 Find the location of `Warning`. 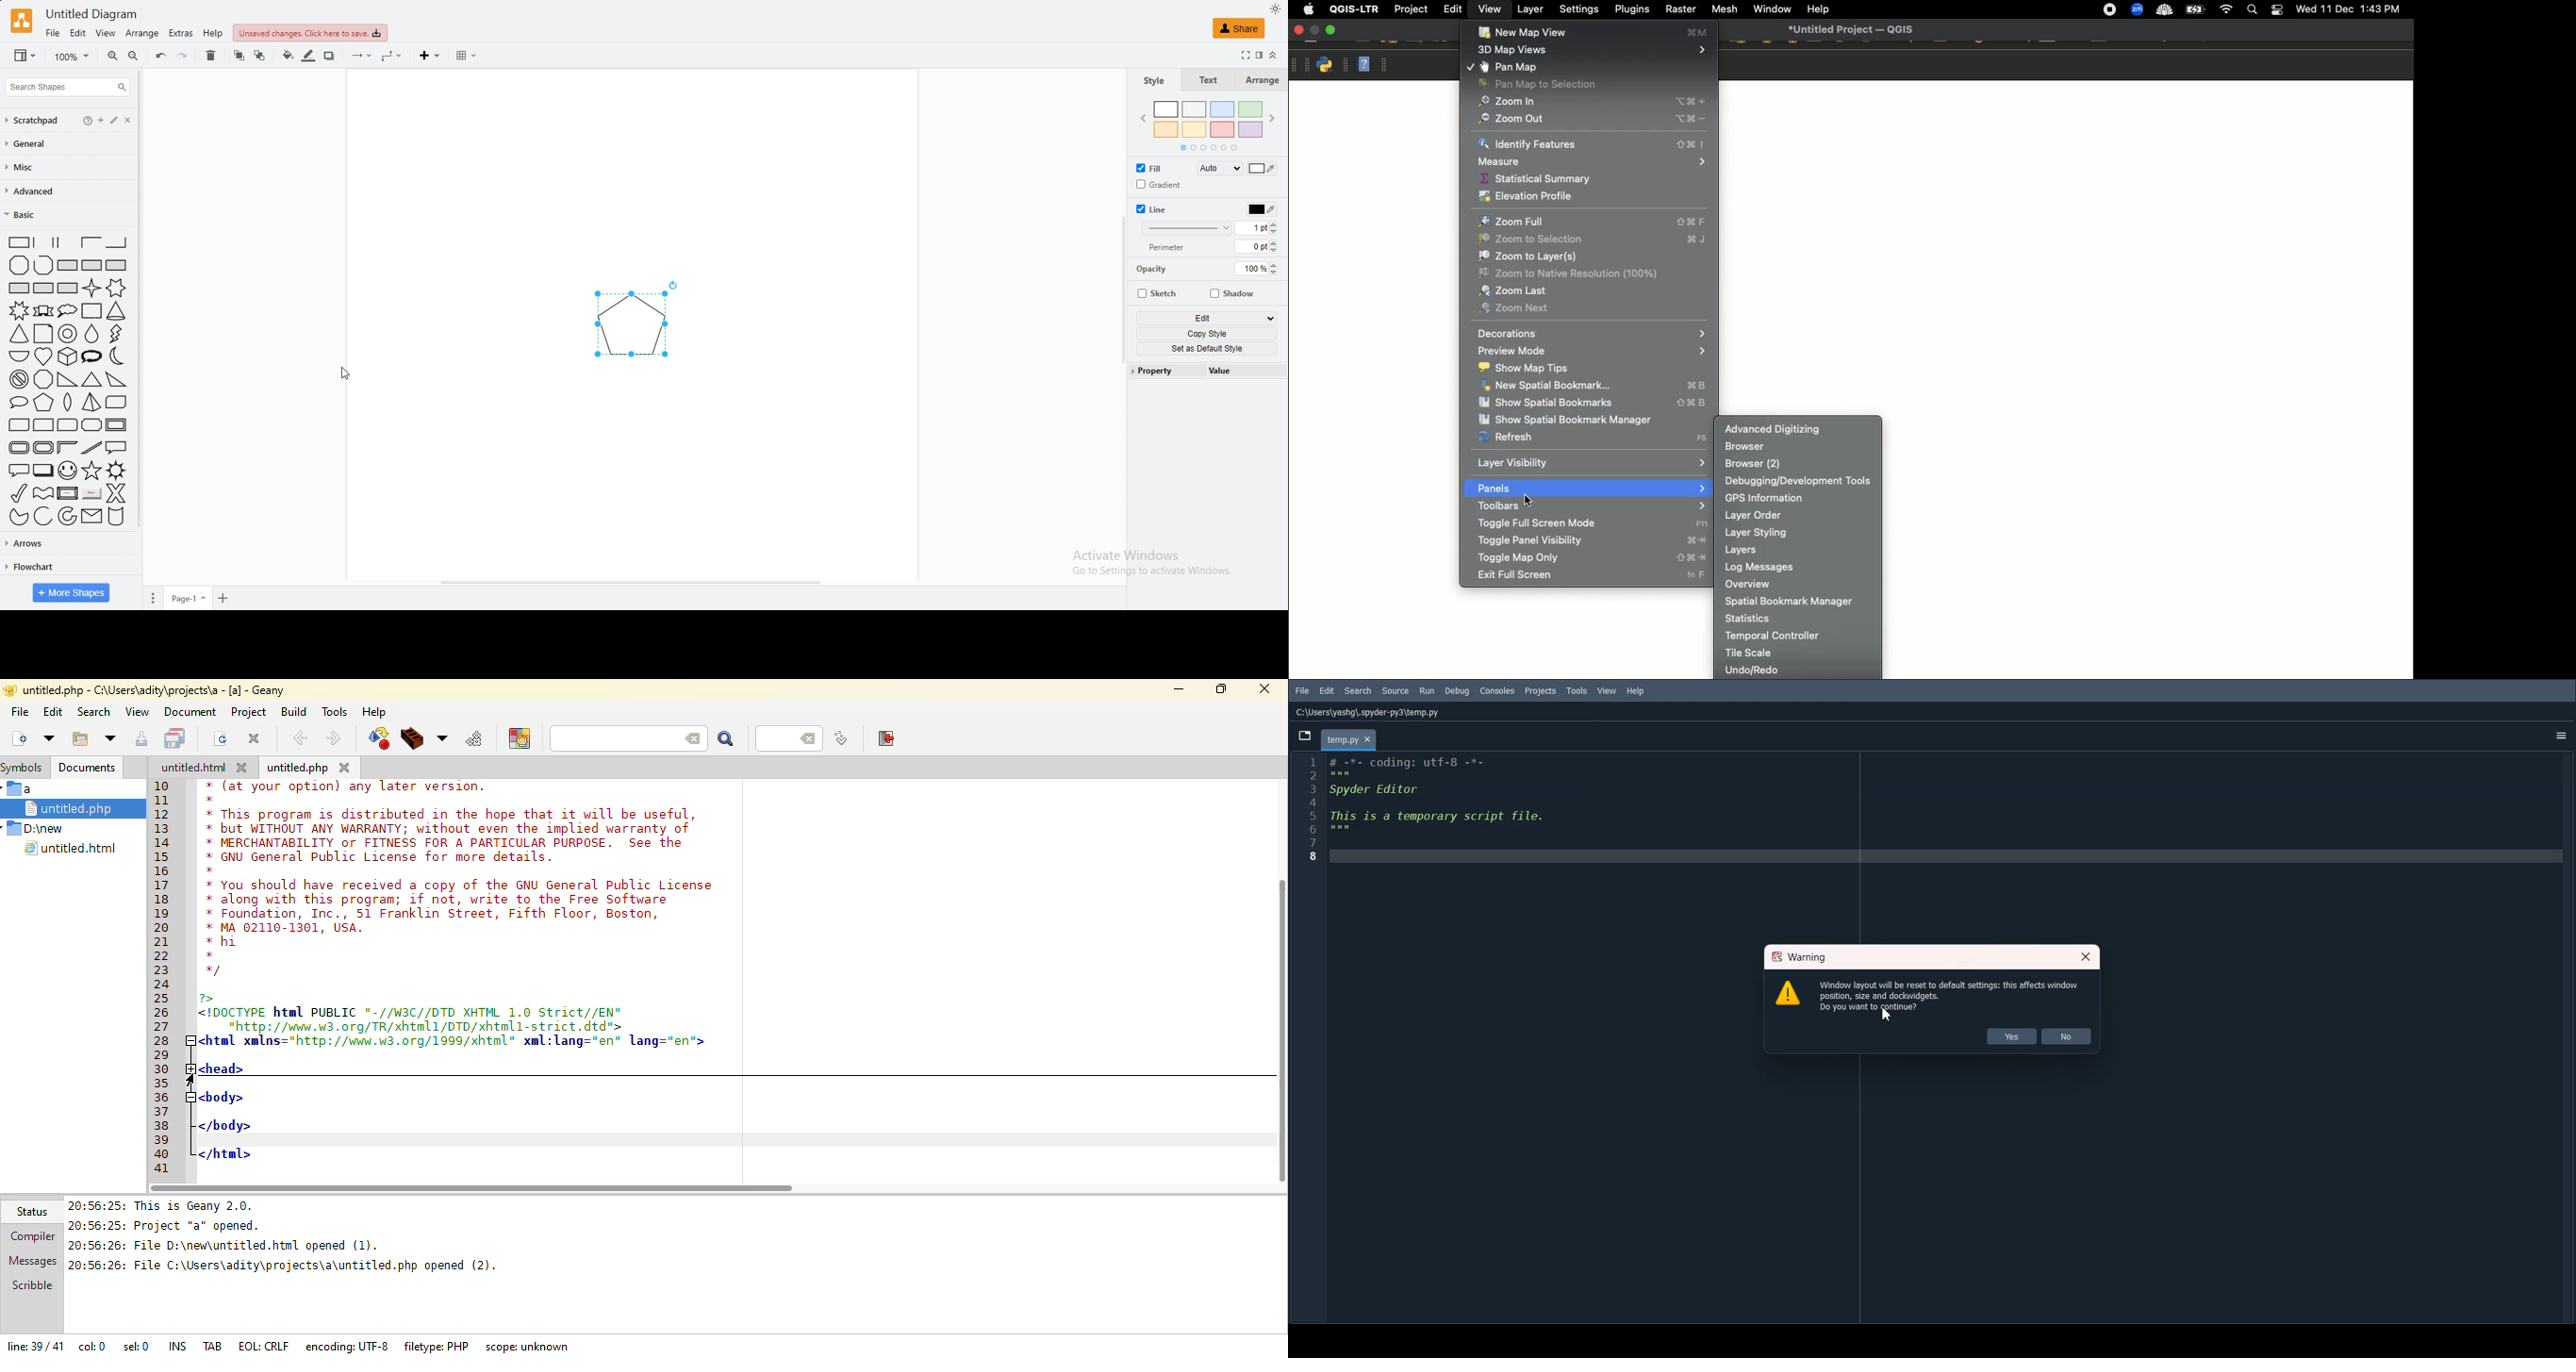

Warning is located at coordinates (1796, 957).